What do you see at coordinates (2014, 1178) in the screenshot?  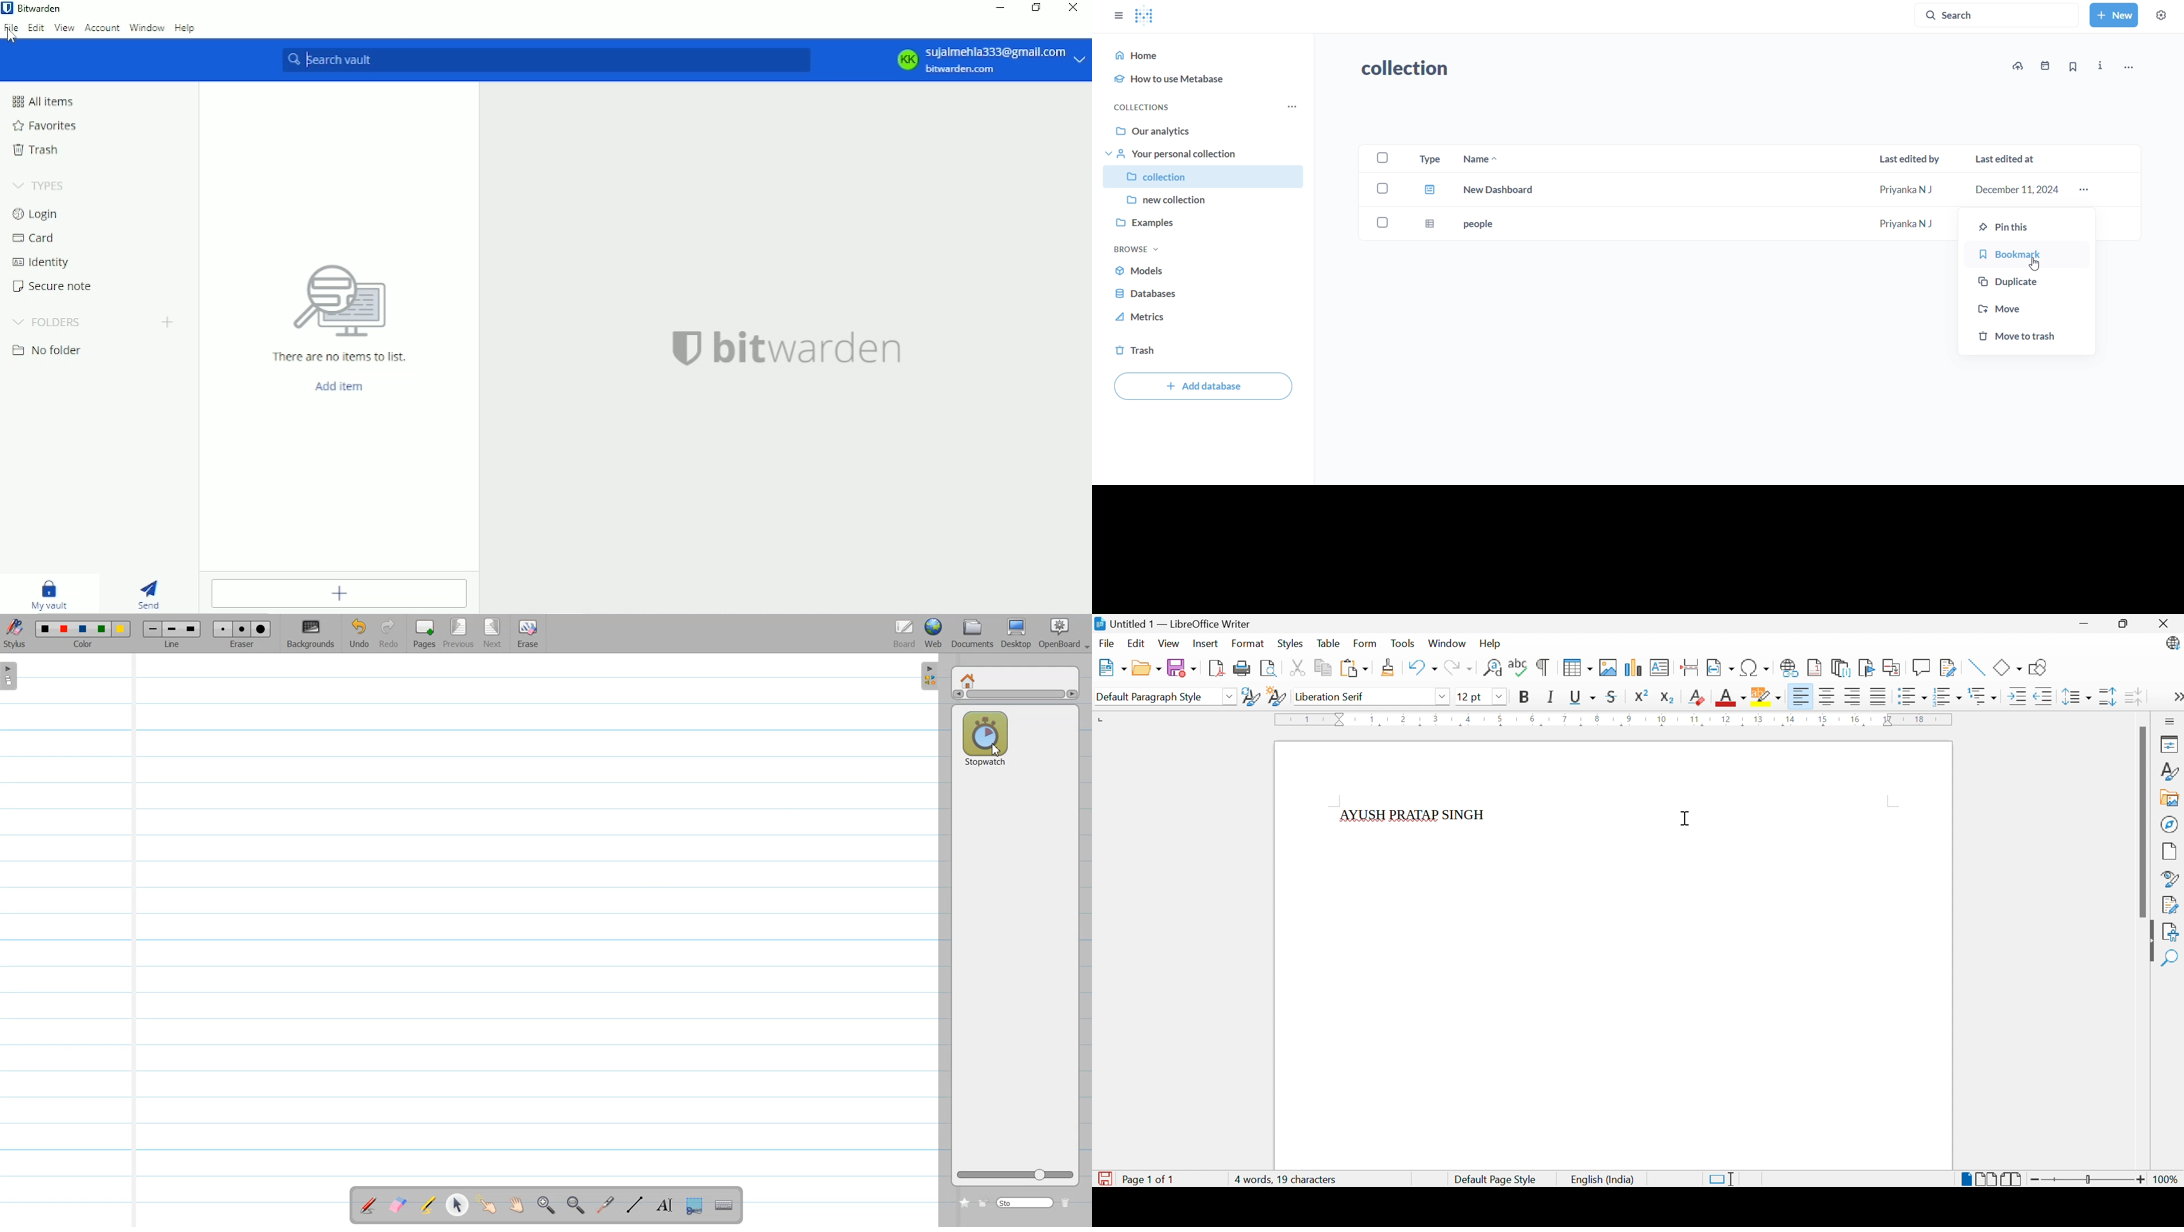 I see `Book View` at bounding box center [2014, 1178].